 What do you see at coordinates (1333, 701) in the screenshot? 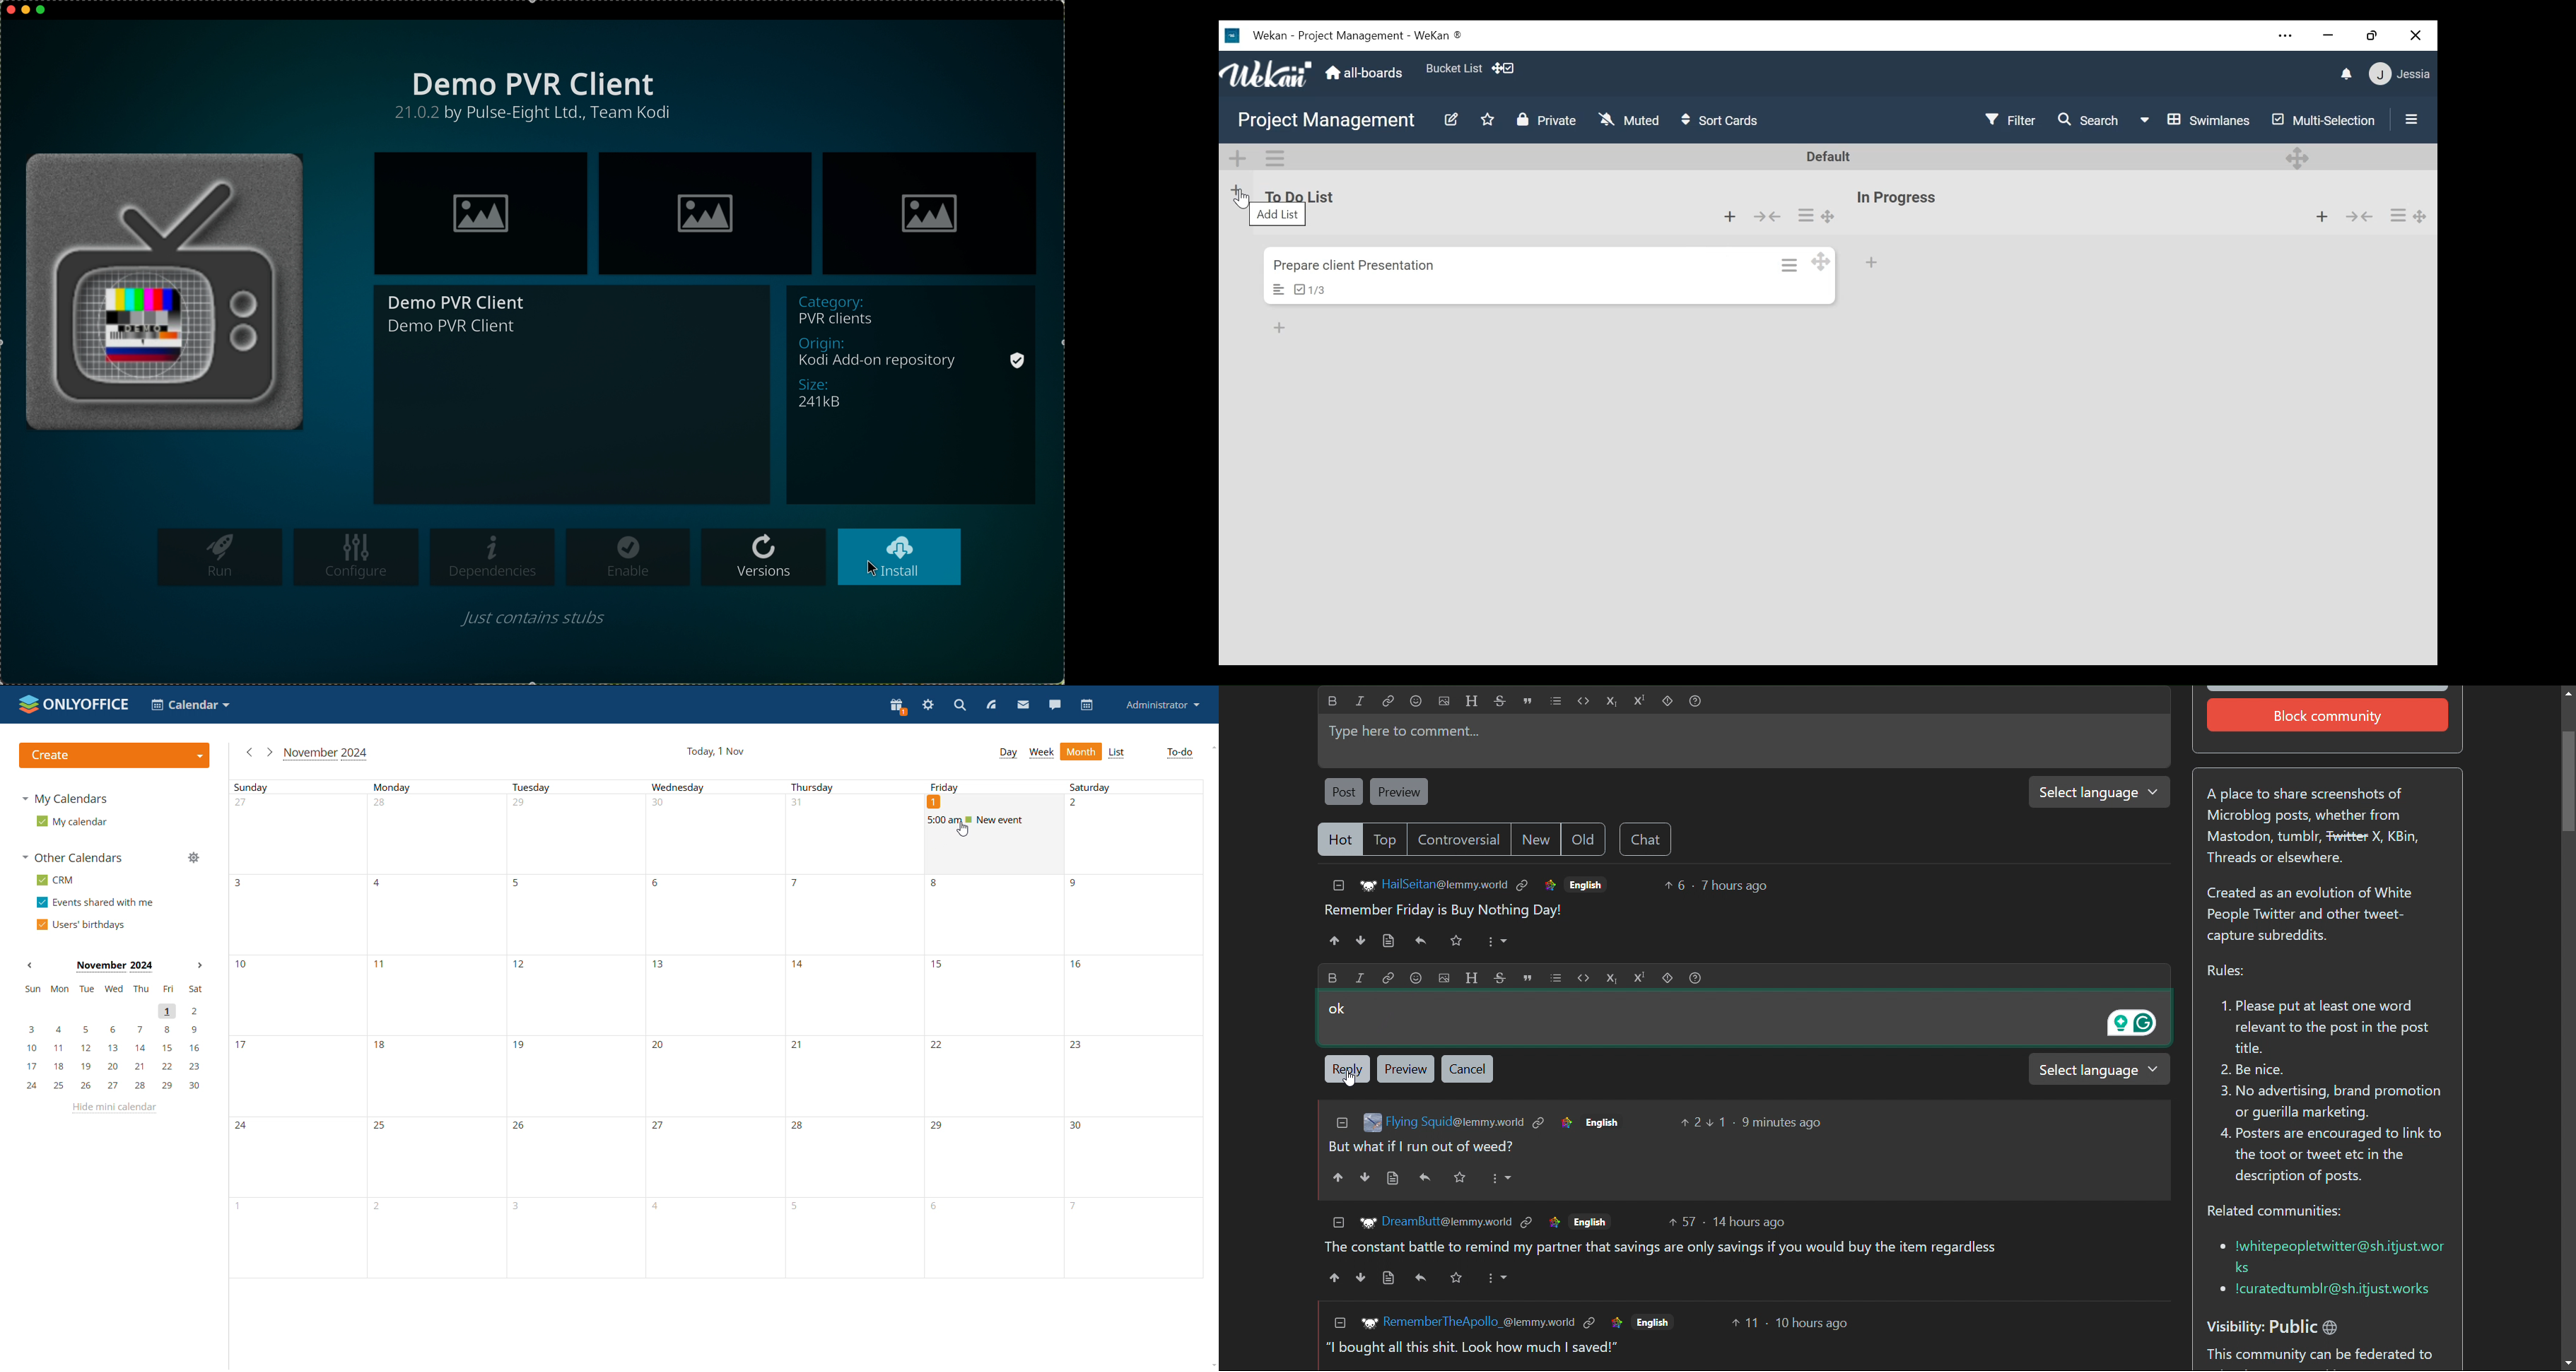
I see `bold` at bounding box center [1333, 701].